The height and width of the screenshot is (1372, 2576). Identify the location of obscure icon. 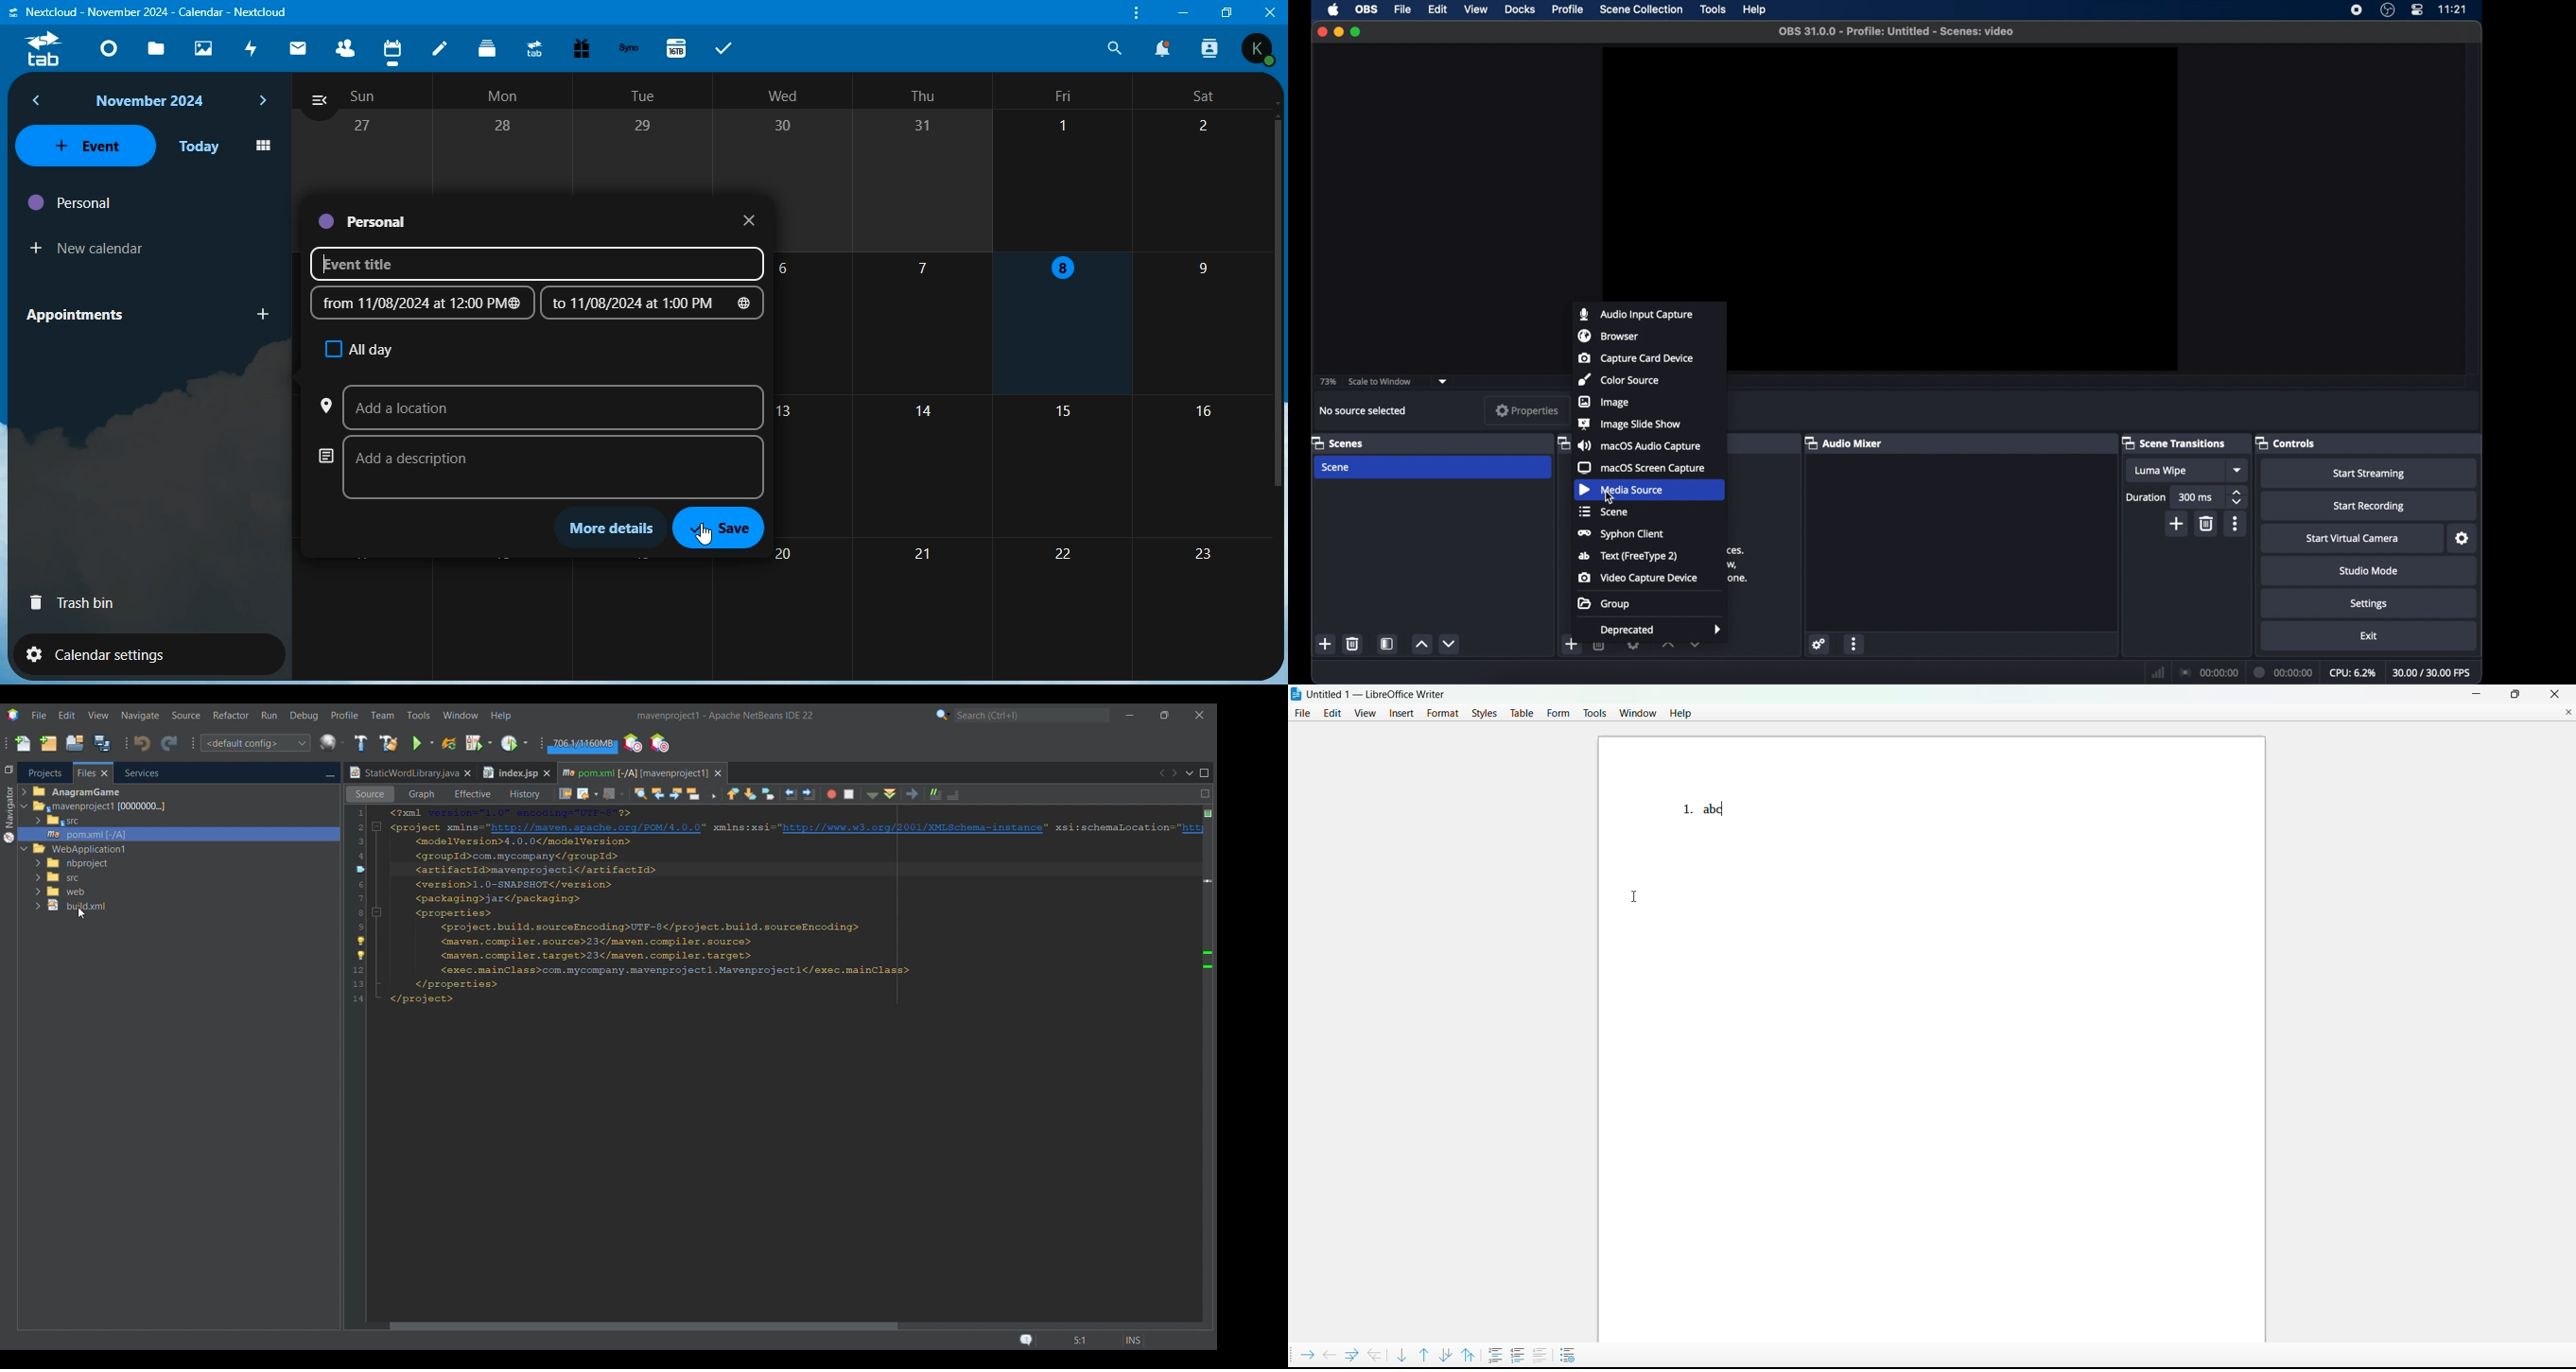
(1562, 444).